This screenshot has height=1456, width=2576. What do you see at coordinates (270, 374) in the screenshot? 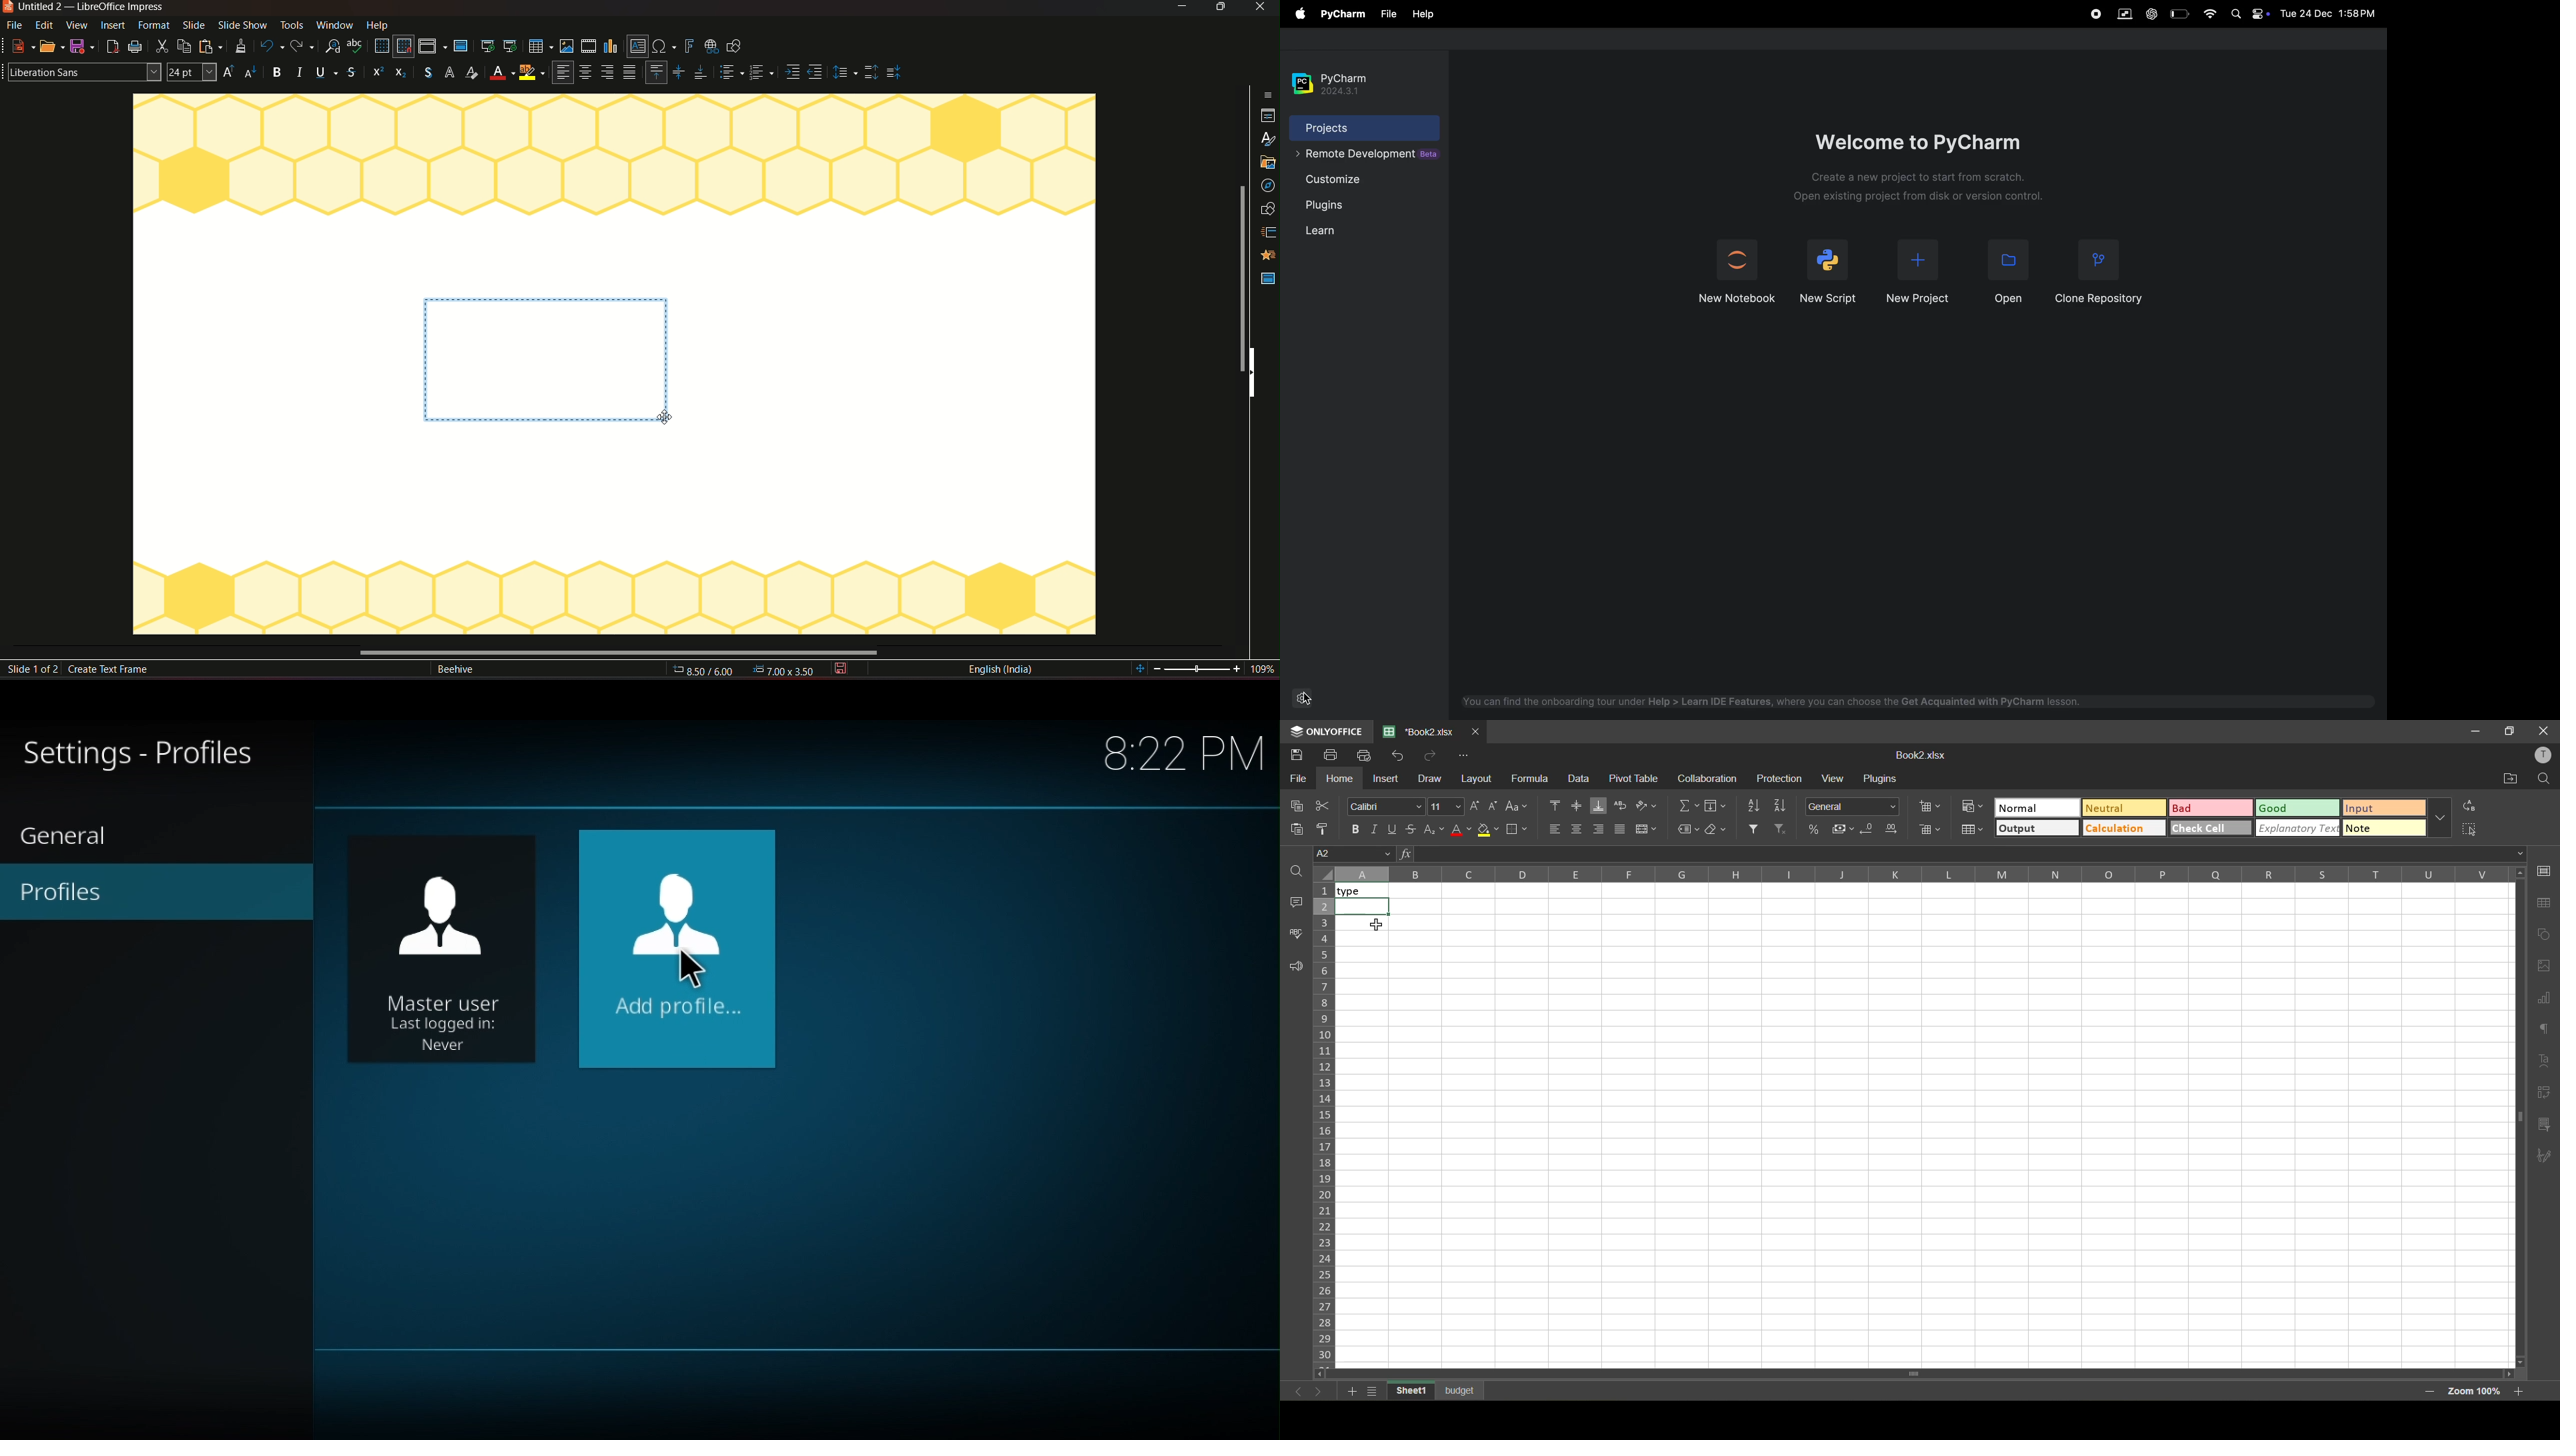
I see `workspace` at bounding box center [270, 374].